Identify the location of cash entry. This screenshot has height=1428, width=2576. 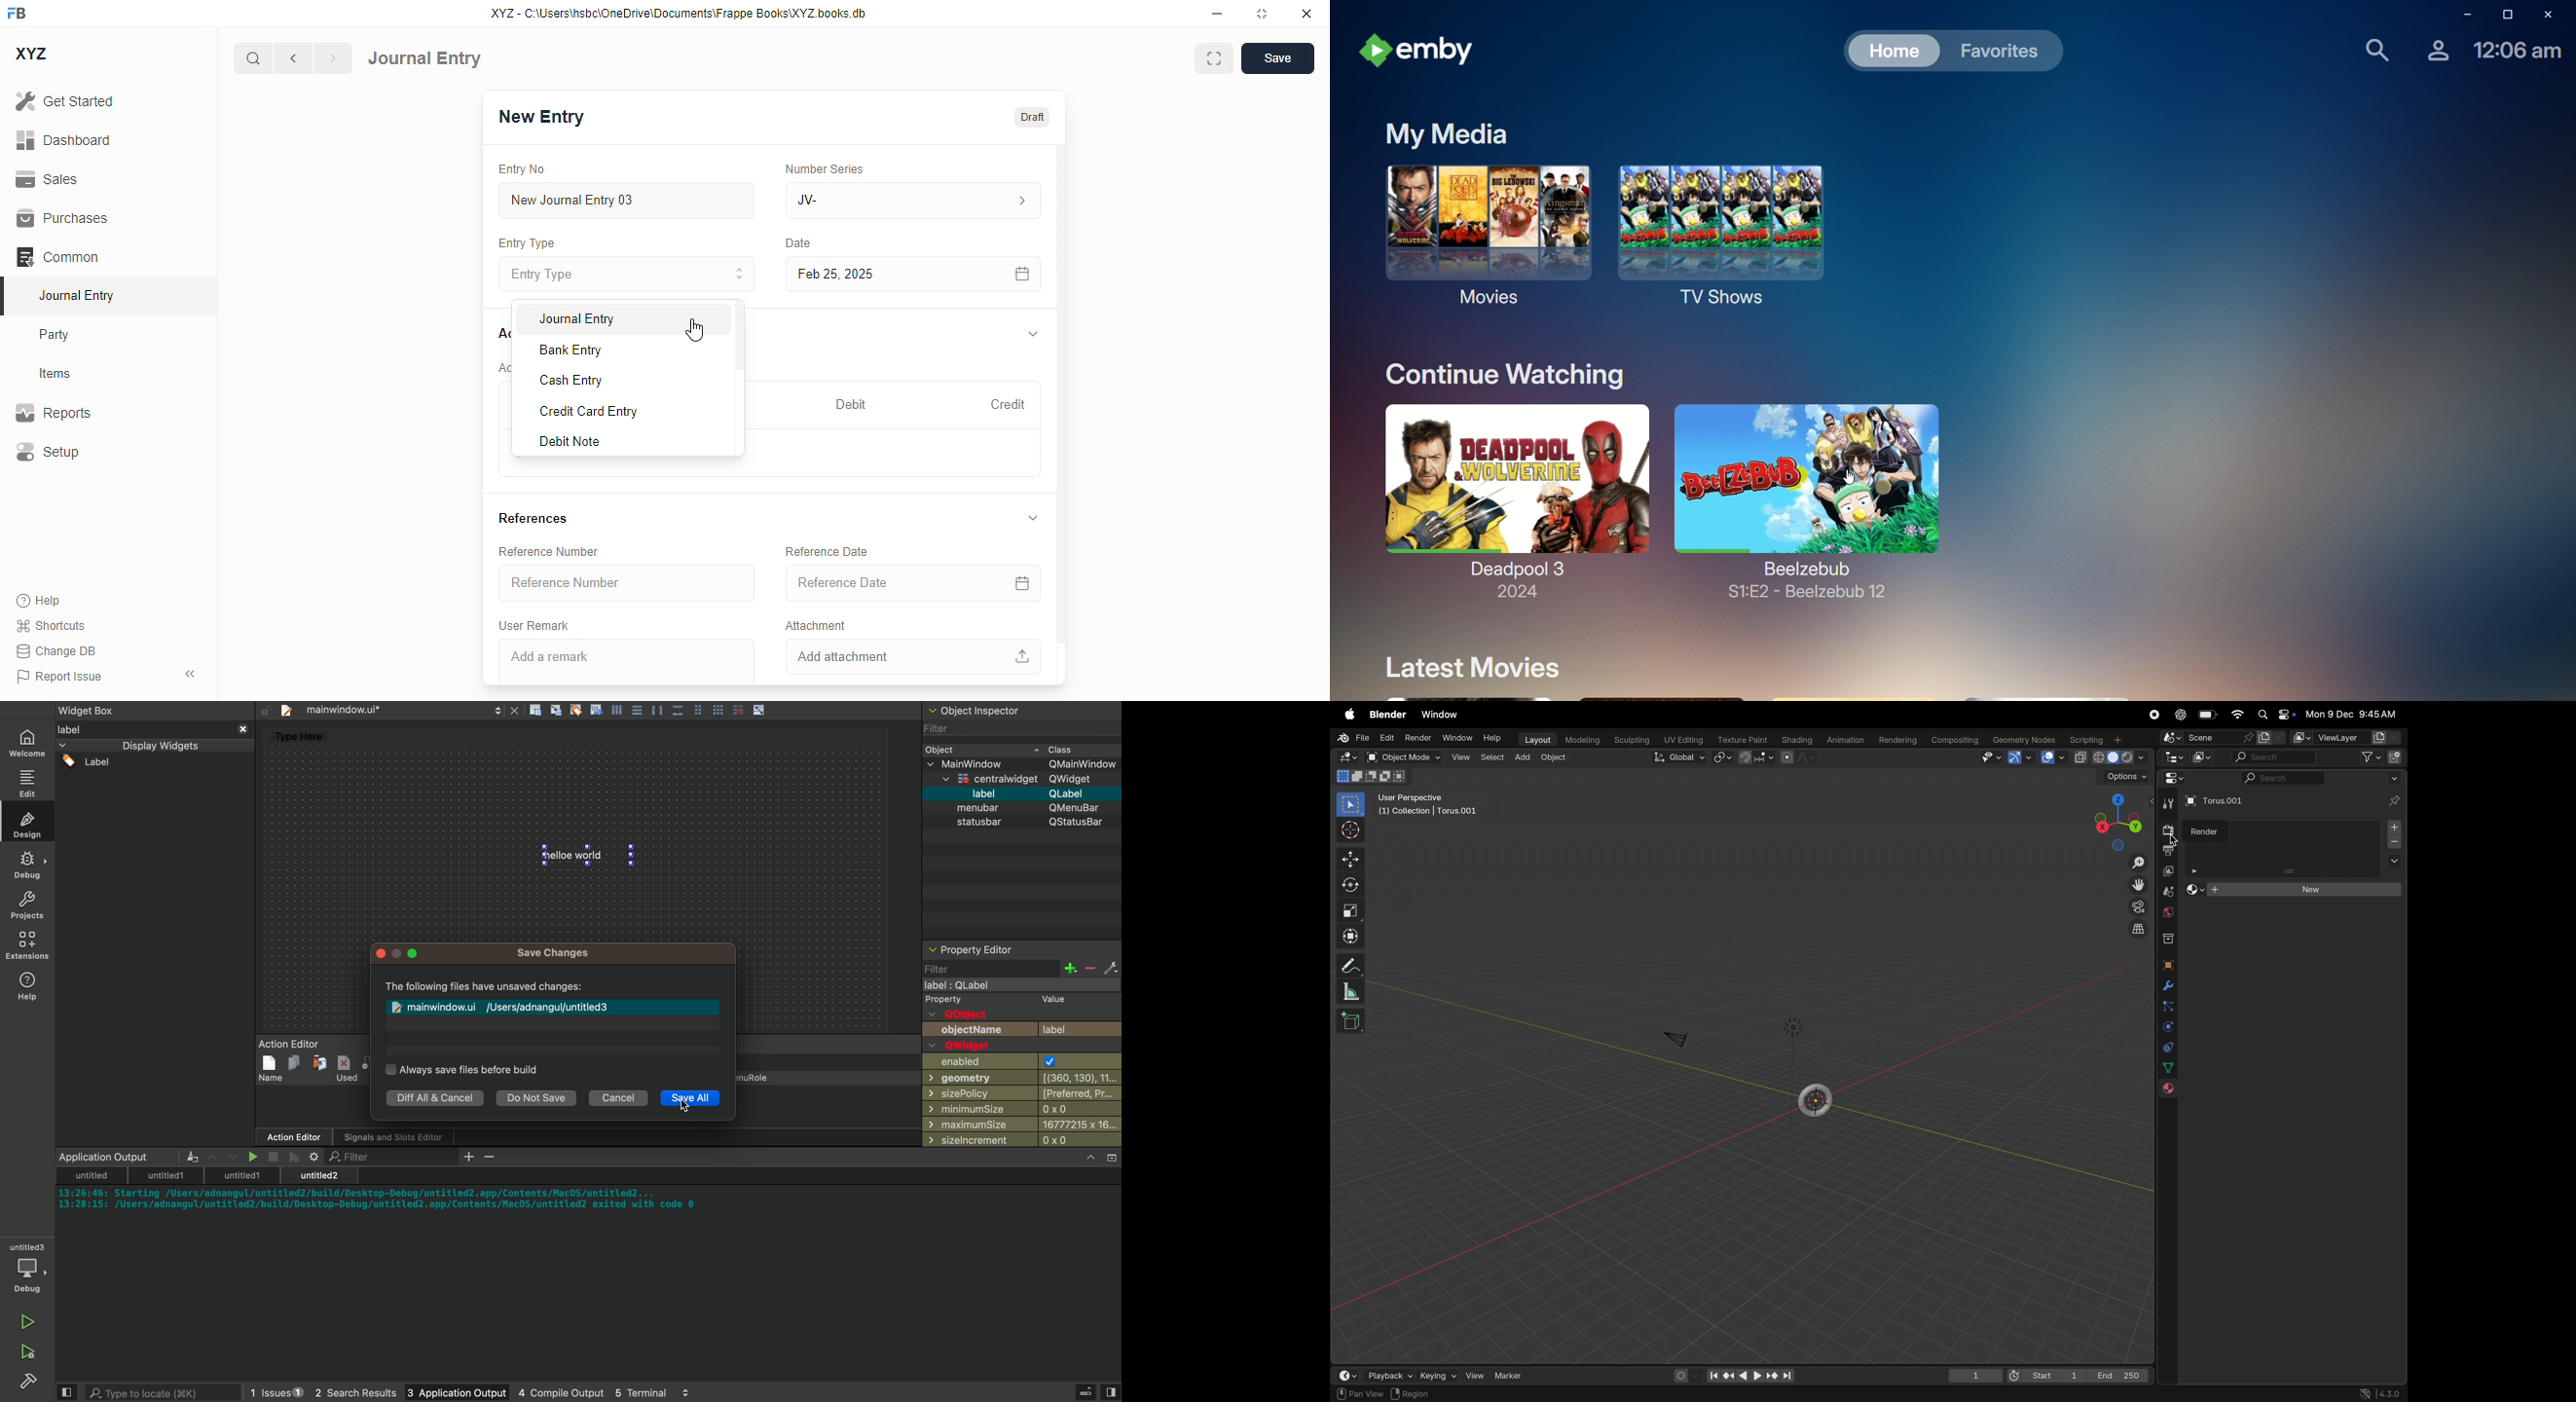
(570, 381).